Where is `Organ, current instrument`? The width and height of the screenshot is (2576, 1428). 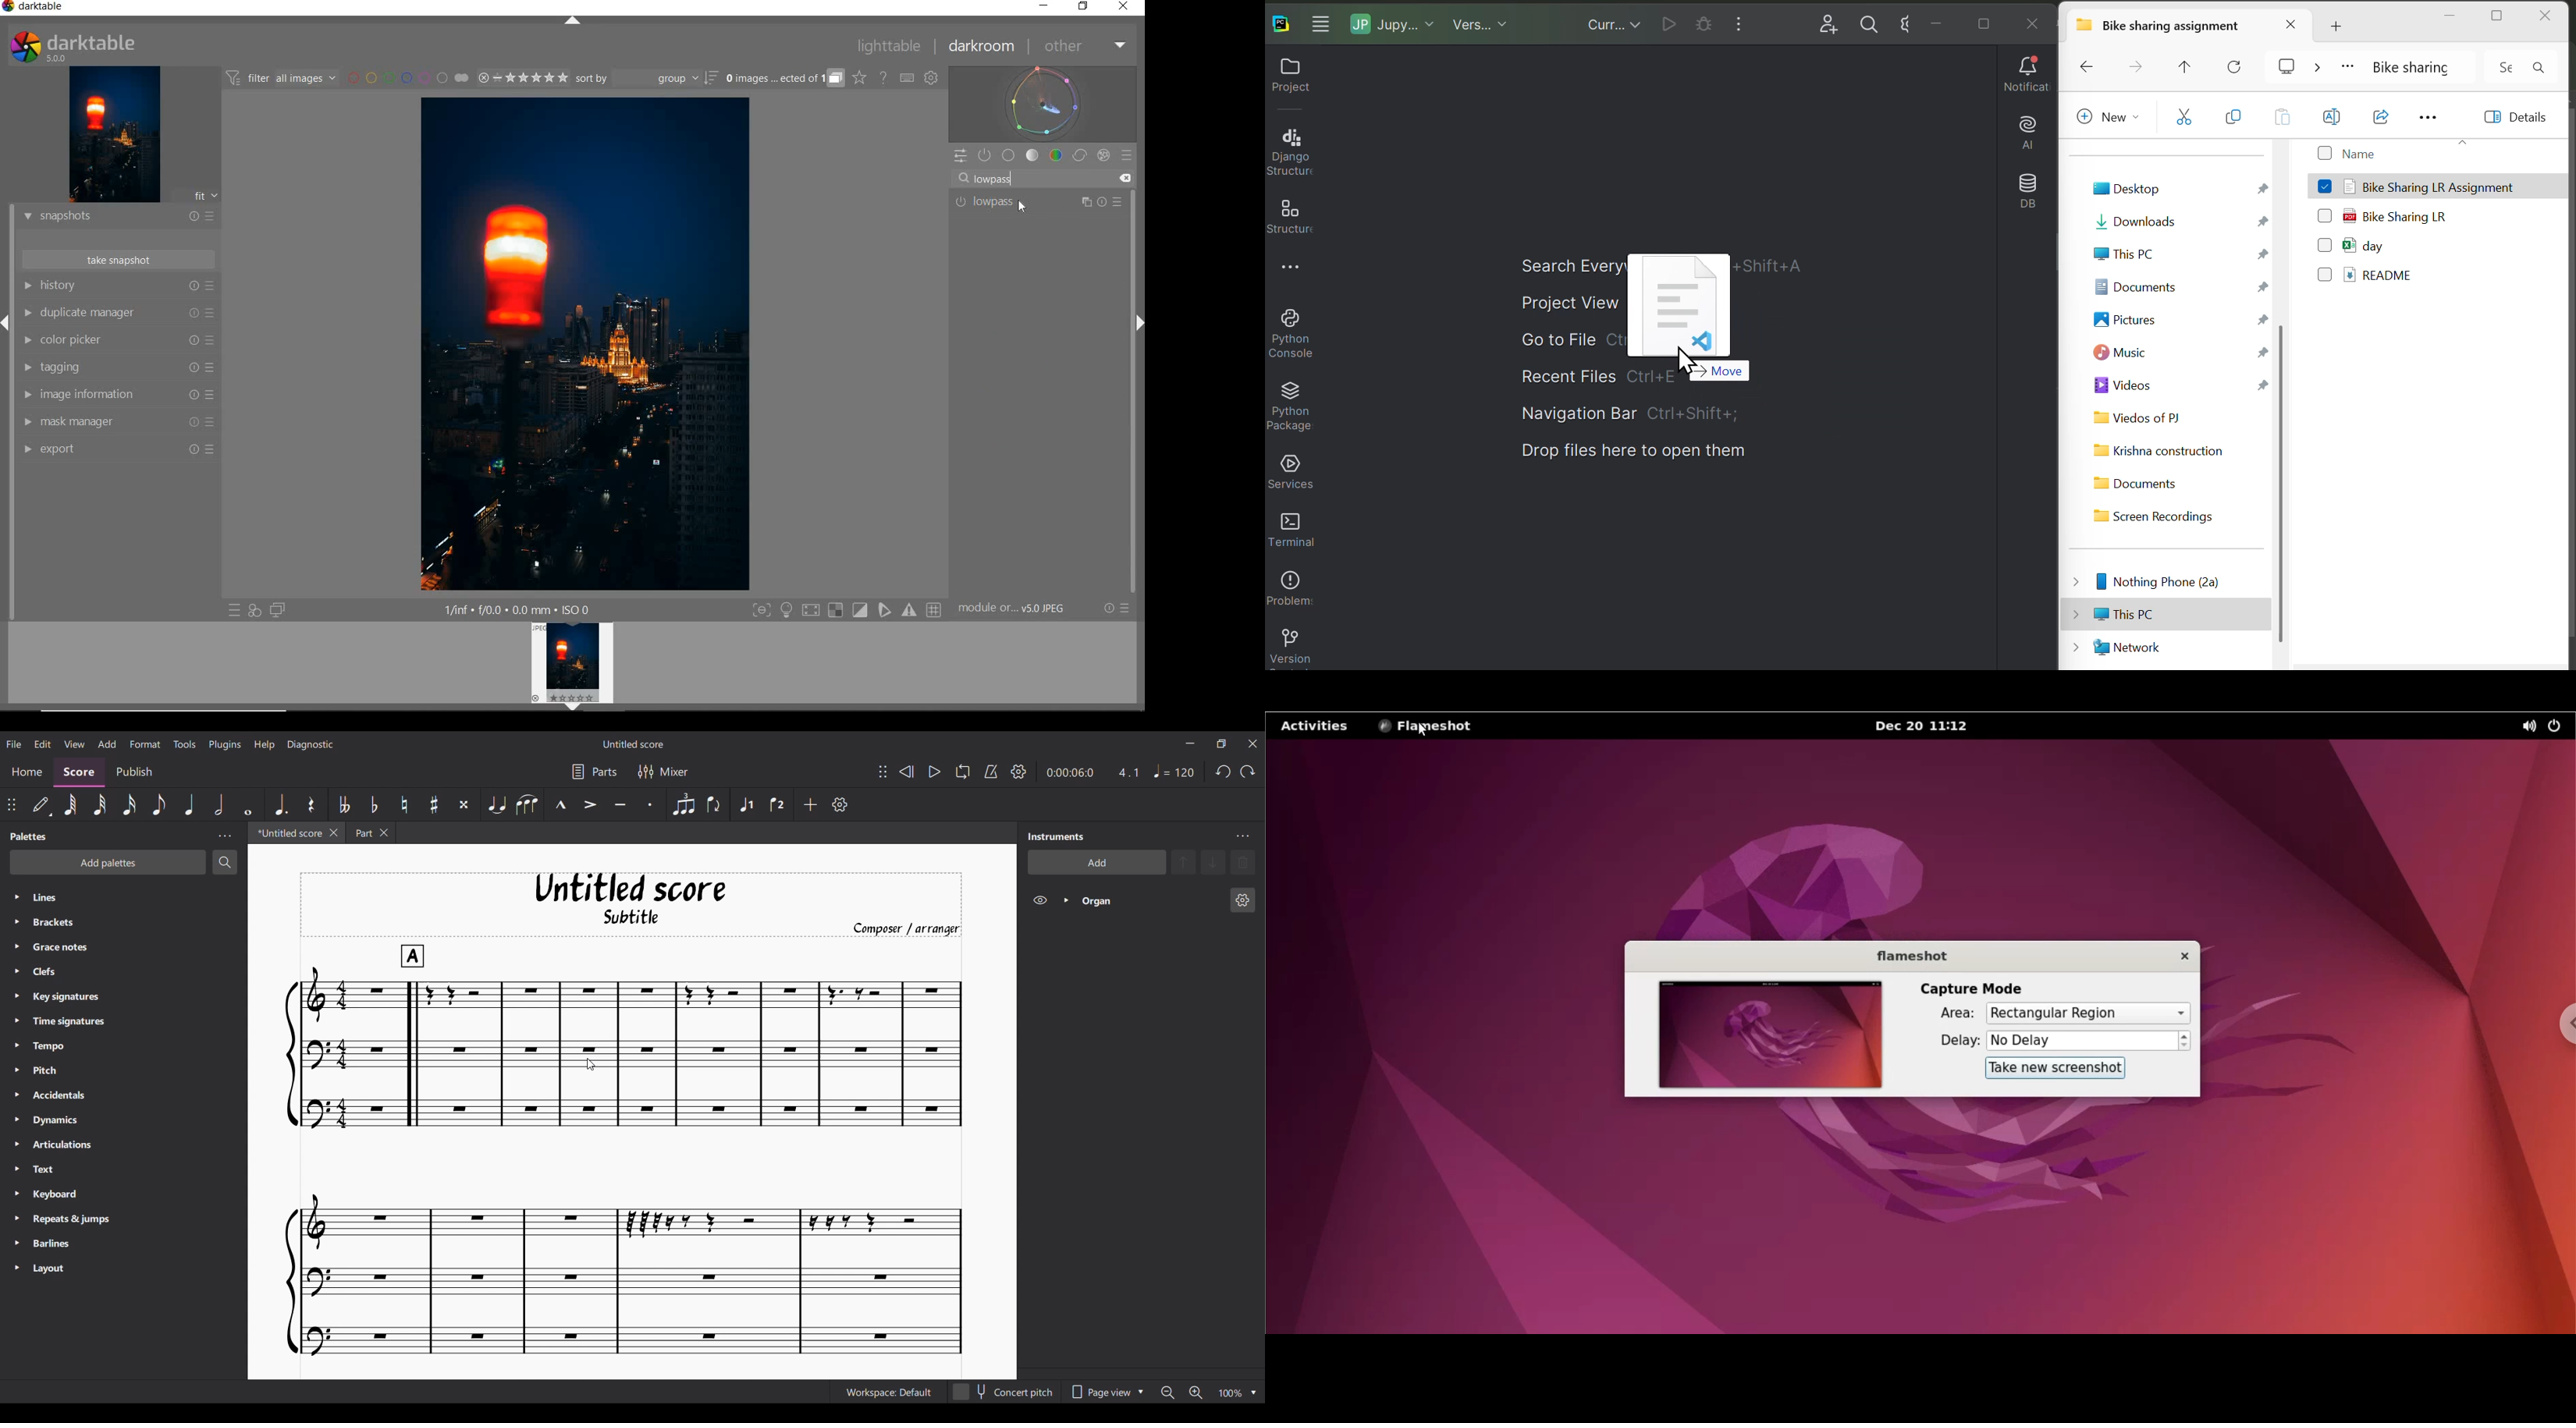
Organ, current instrument is located at coordinates (1151, 901).